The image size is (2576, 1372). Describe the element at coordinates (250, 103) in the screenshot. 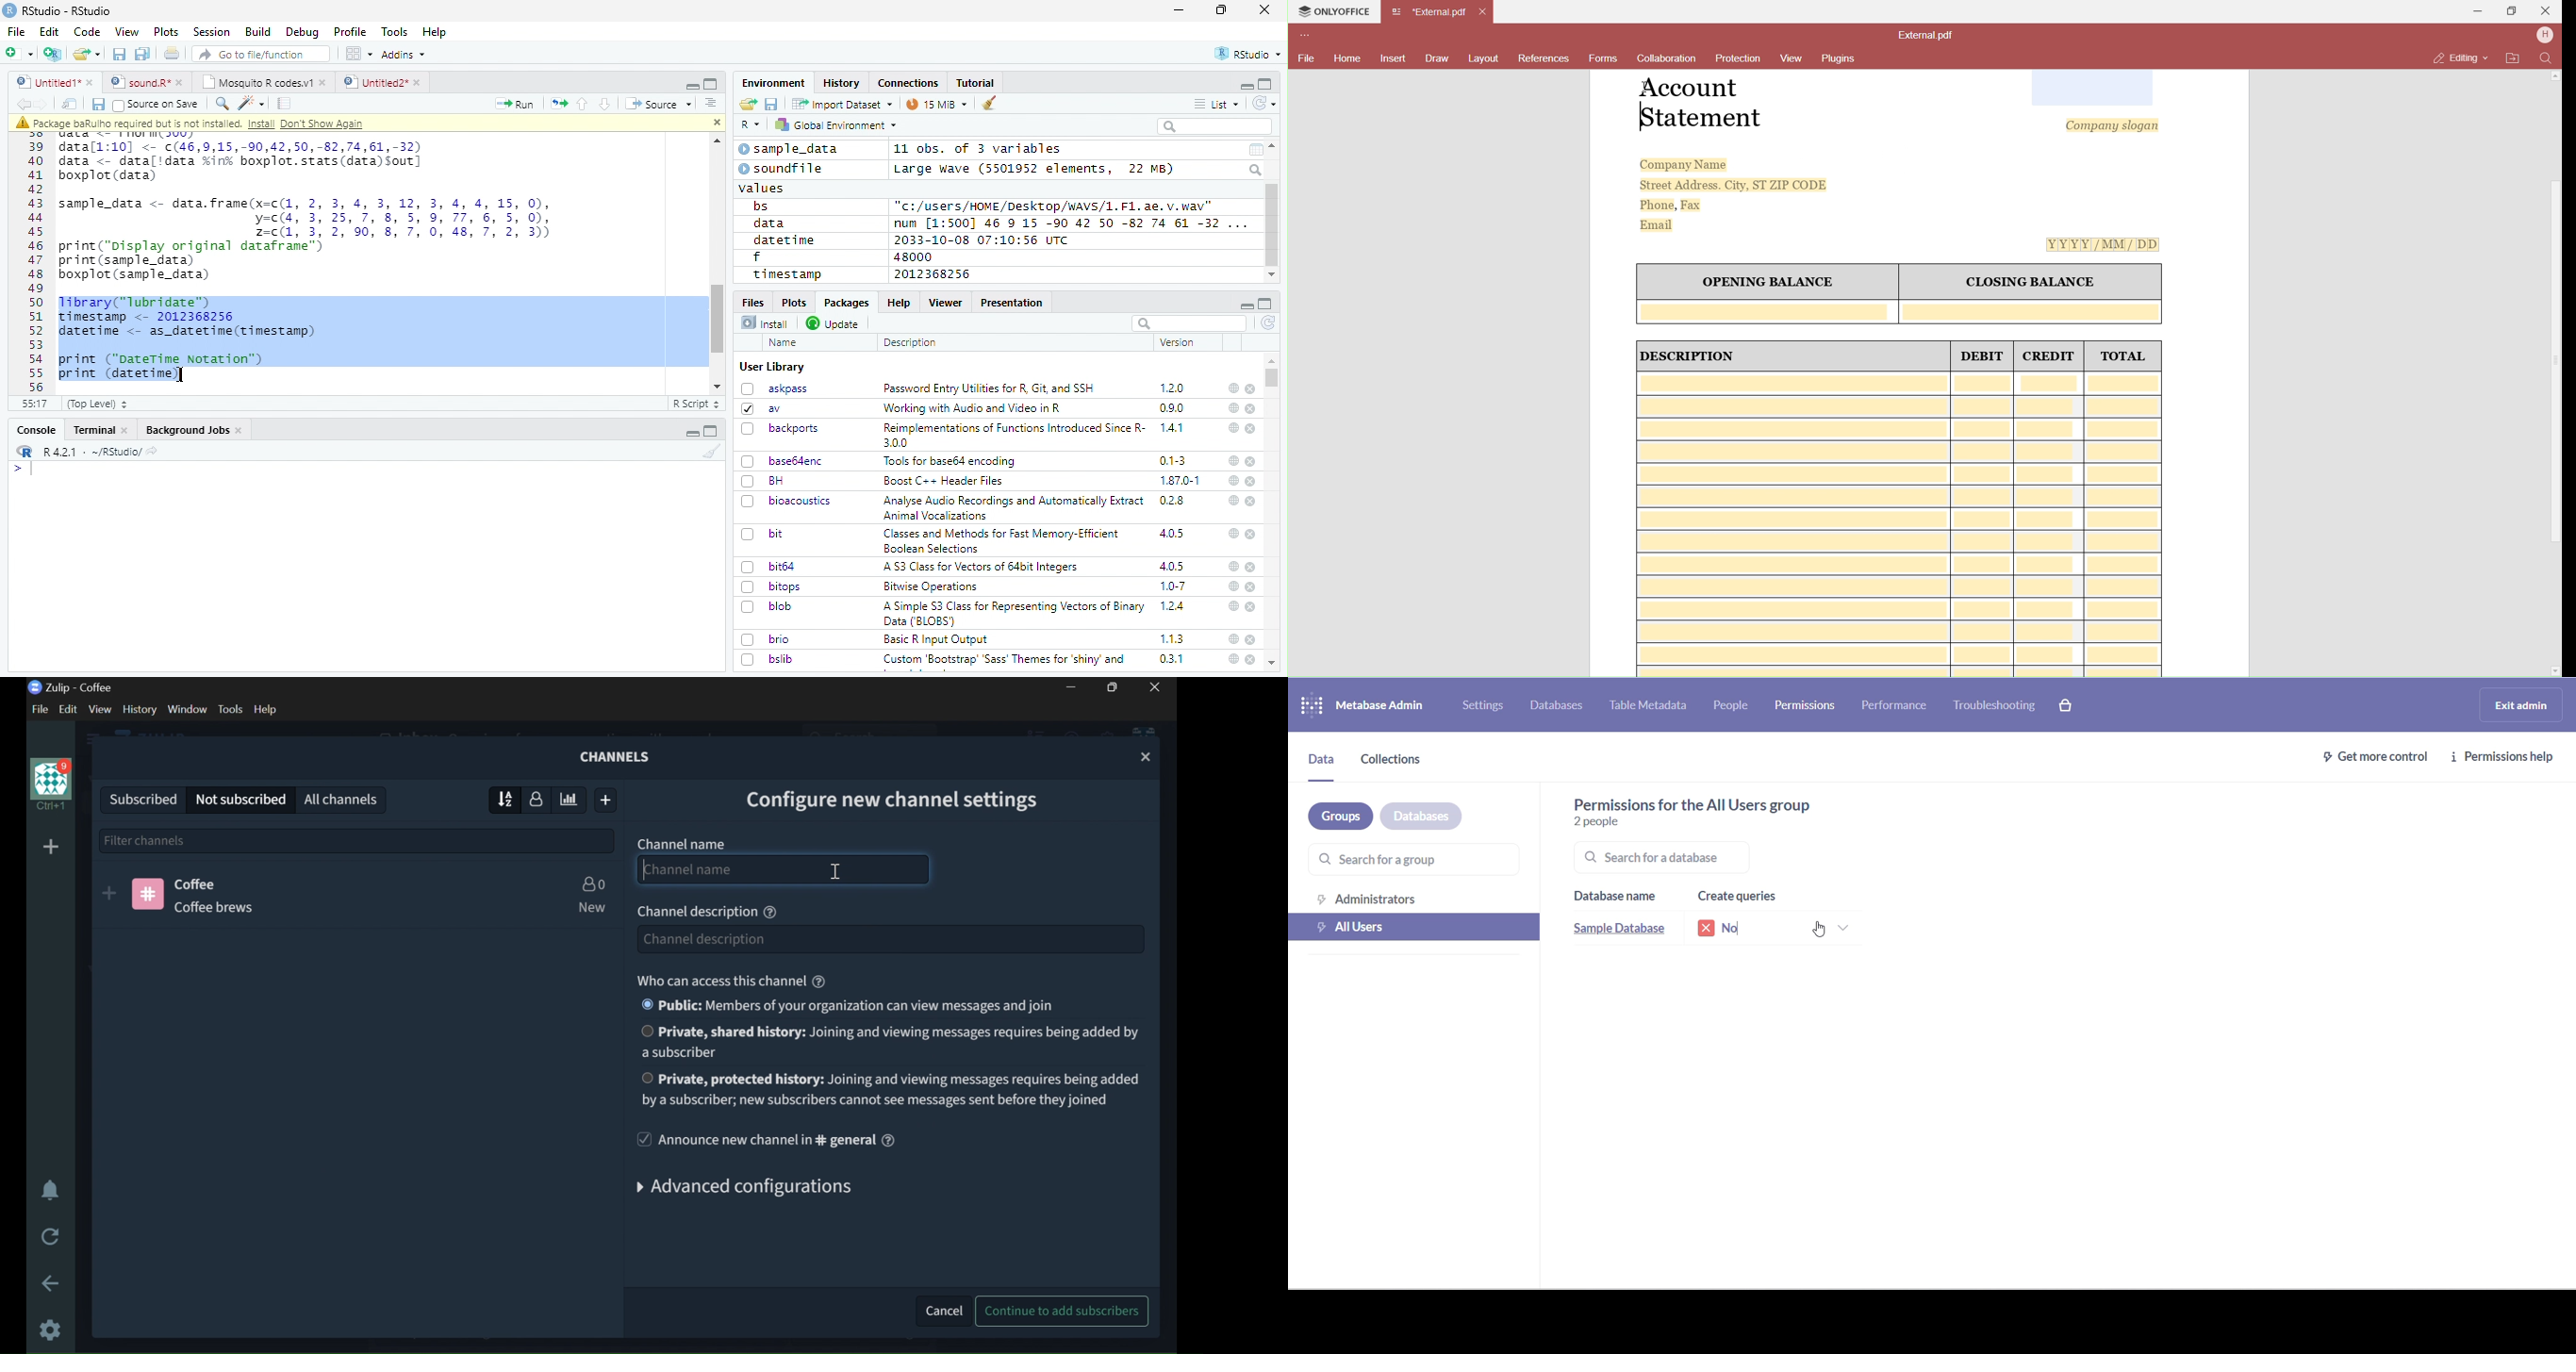

I see `Code tools` at that location.